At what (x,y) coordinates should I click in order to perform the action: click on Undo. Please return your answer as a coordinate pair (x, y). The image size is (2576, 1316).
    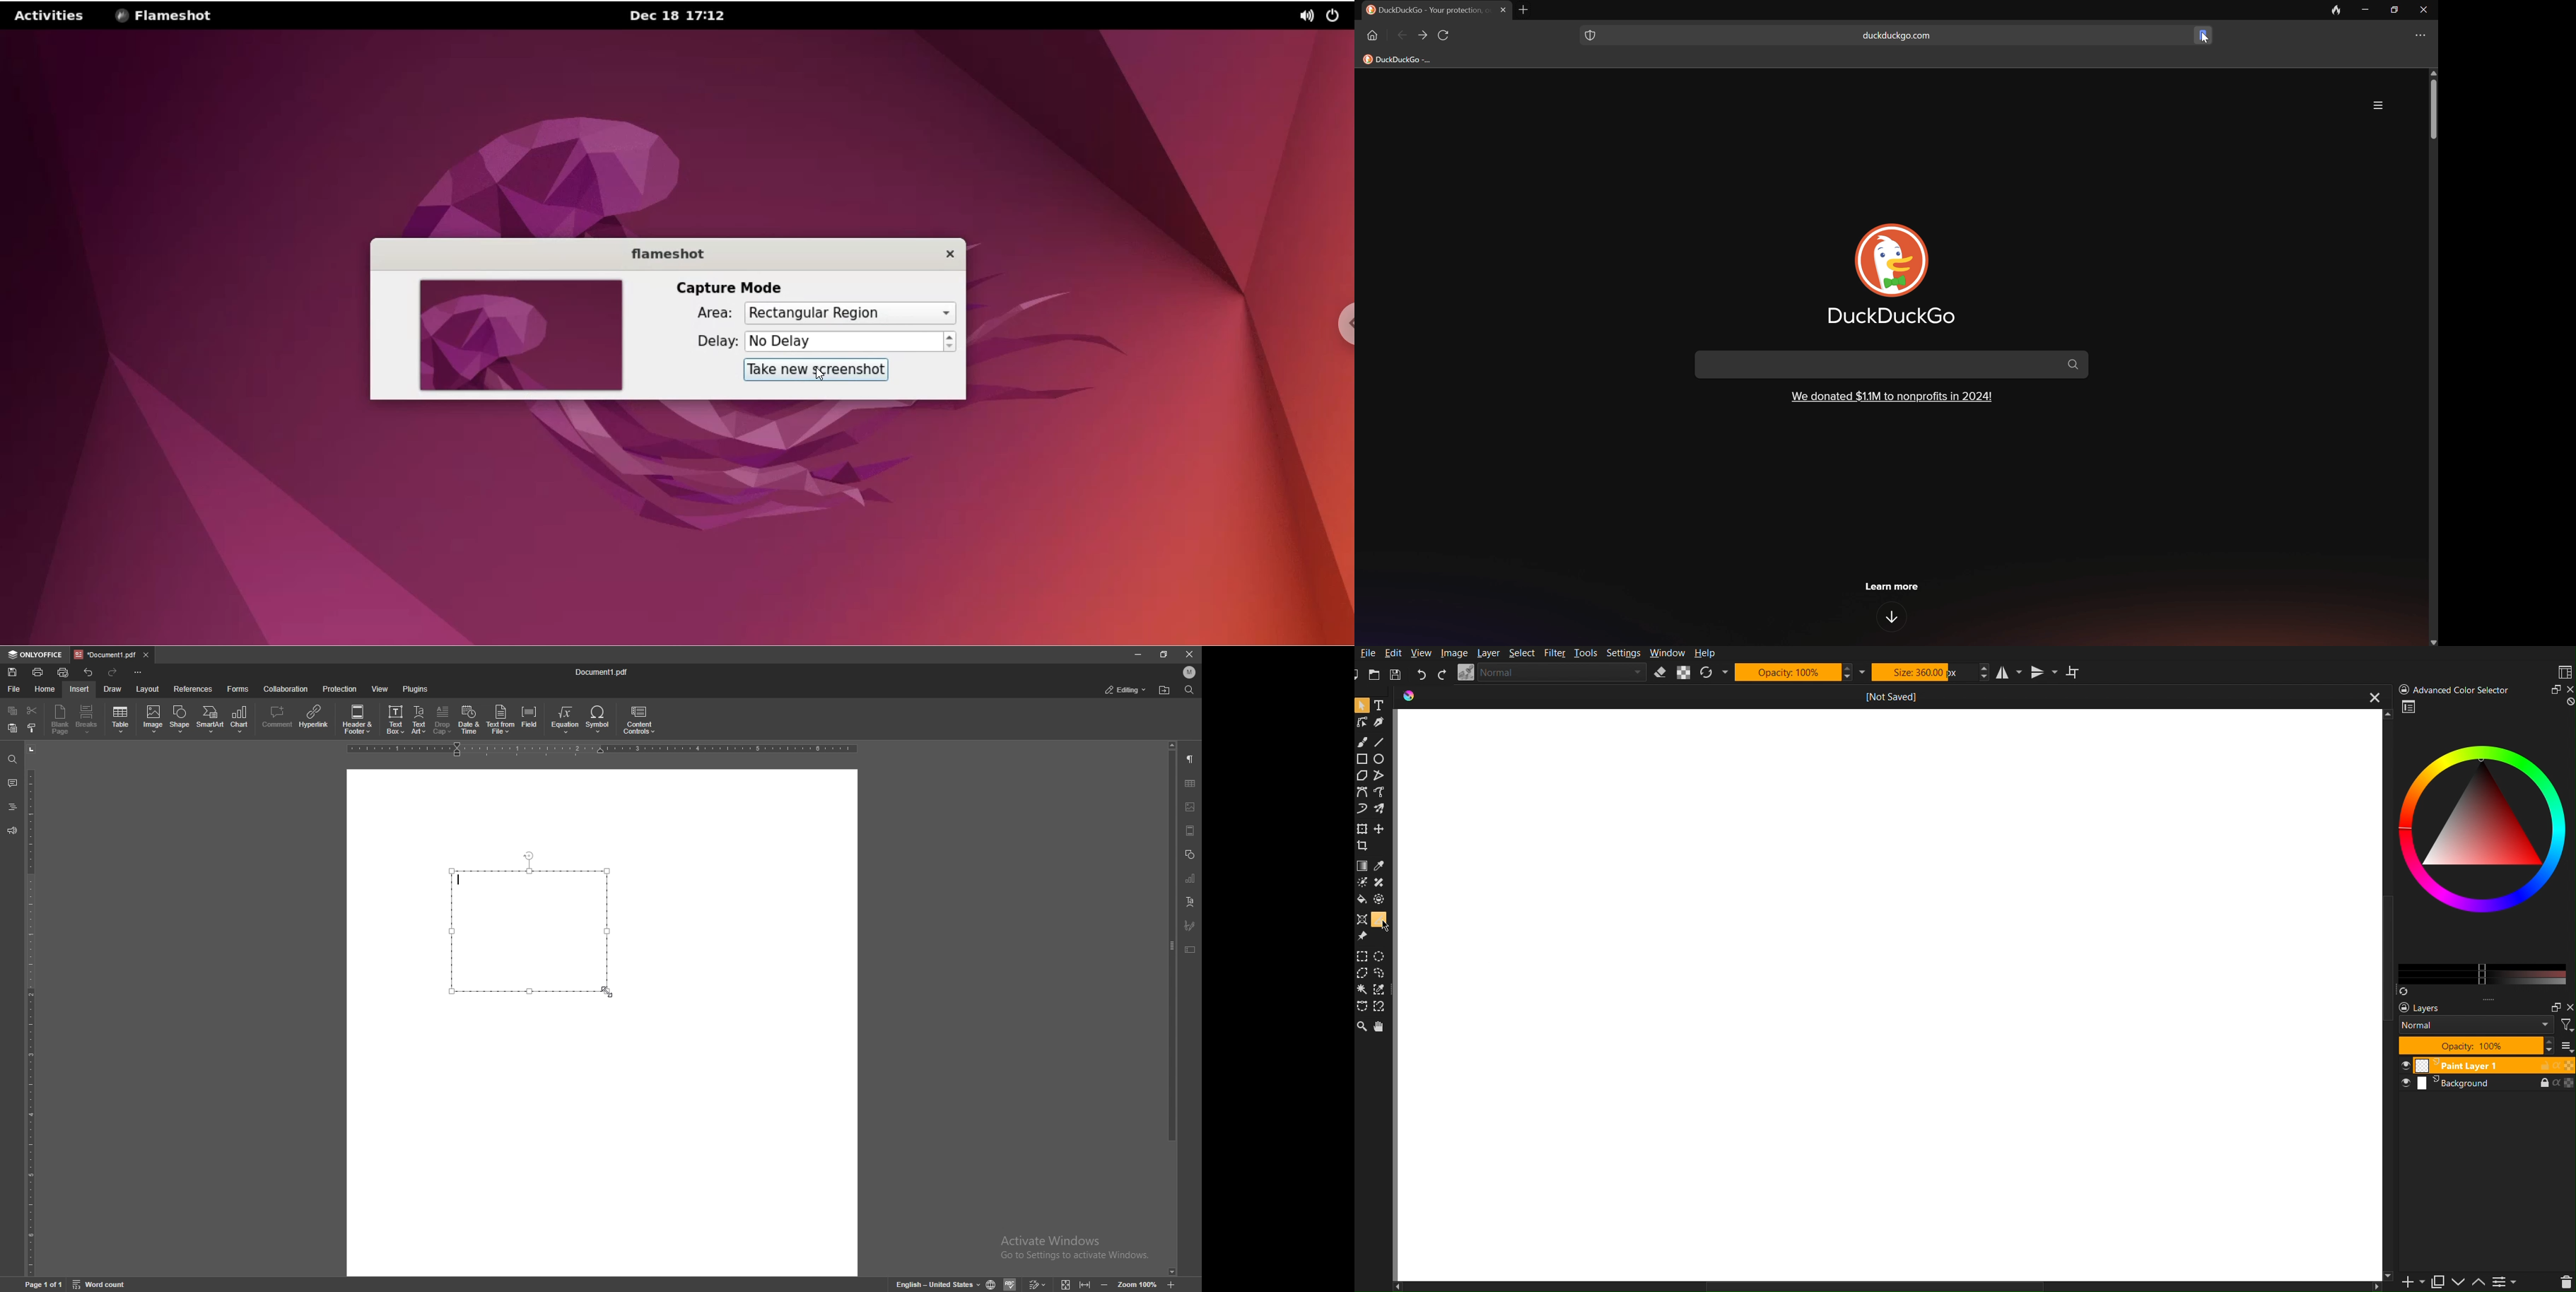
    Looking at the image, I should click on (1421, 674).